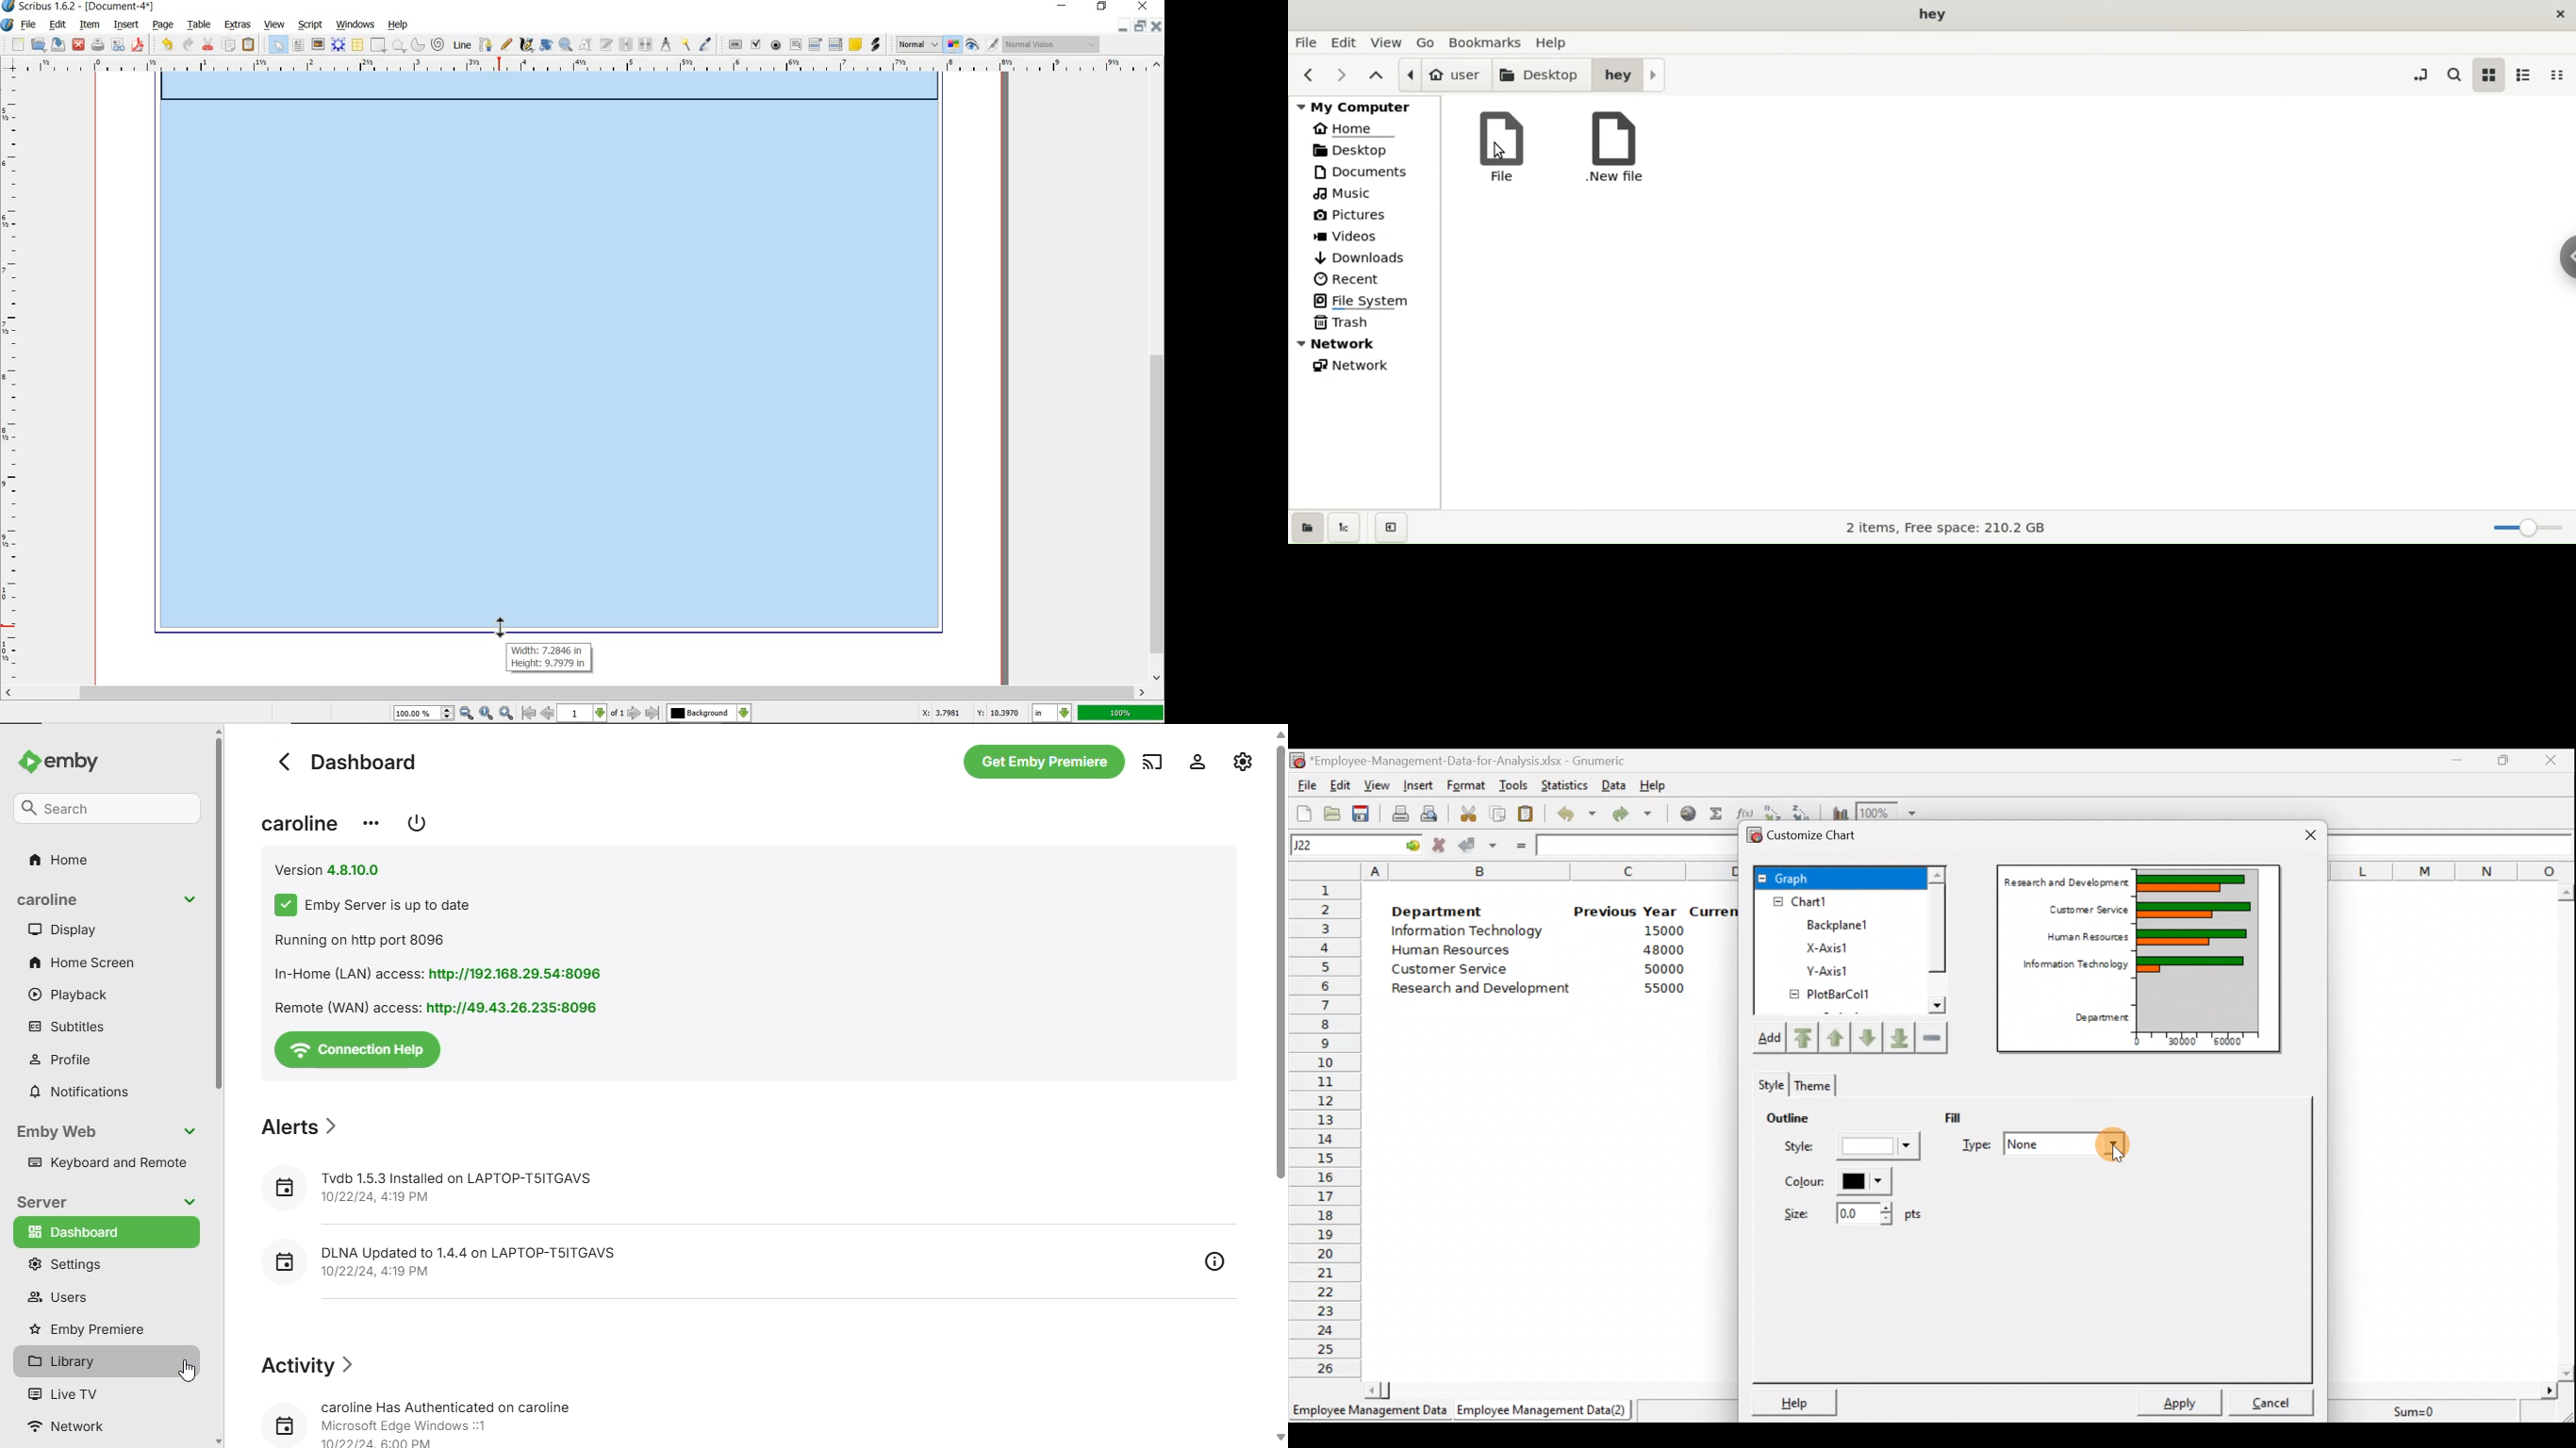 The width and height of the screenshot is (2576, 1456). I want to click on Department, so click(1448, 912).